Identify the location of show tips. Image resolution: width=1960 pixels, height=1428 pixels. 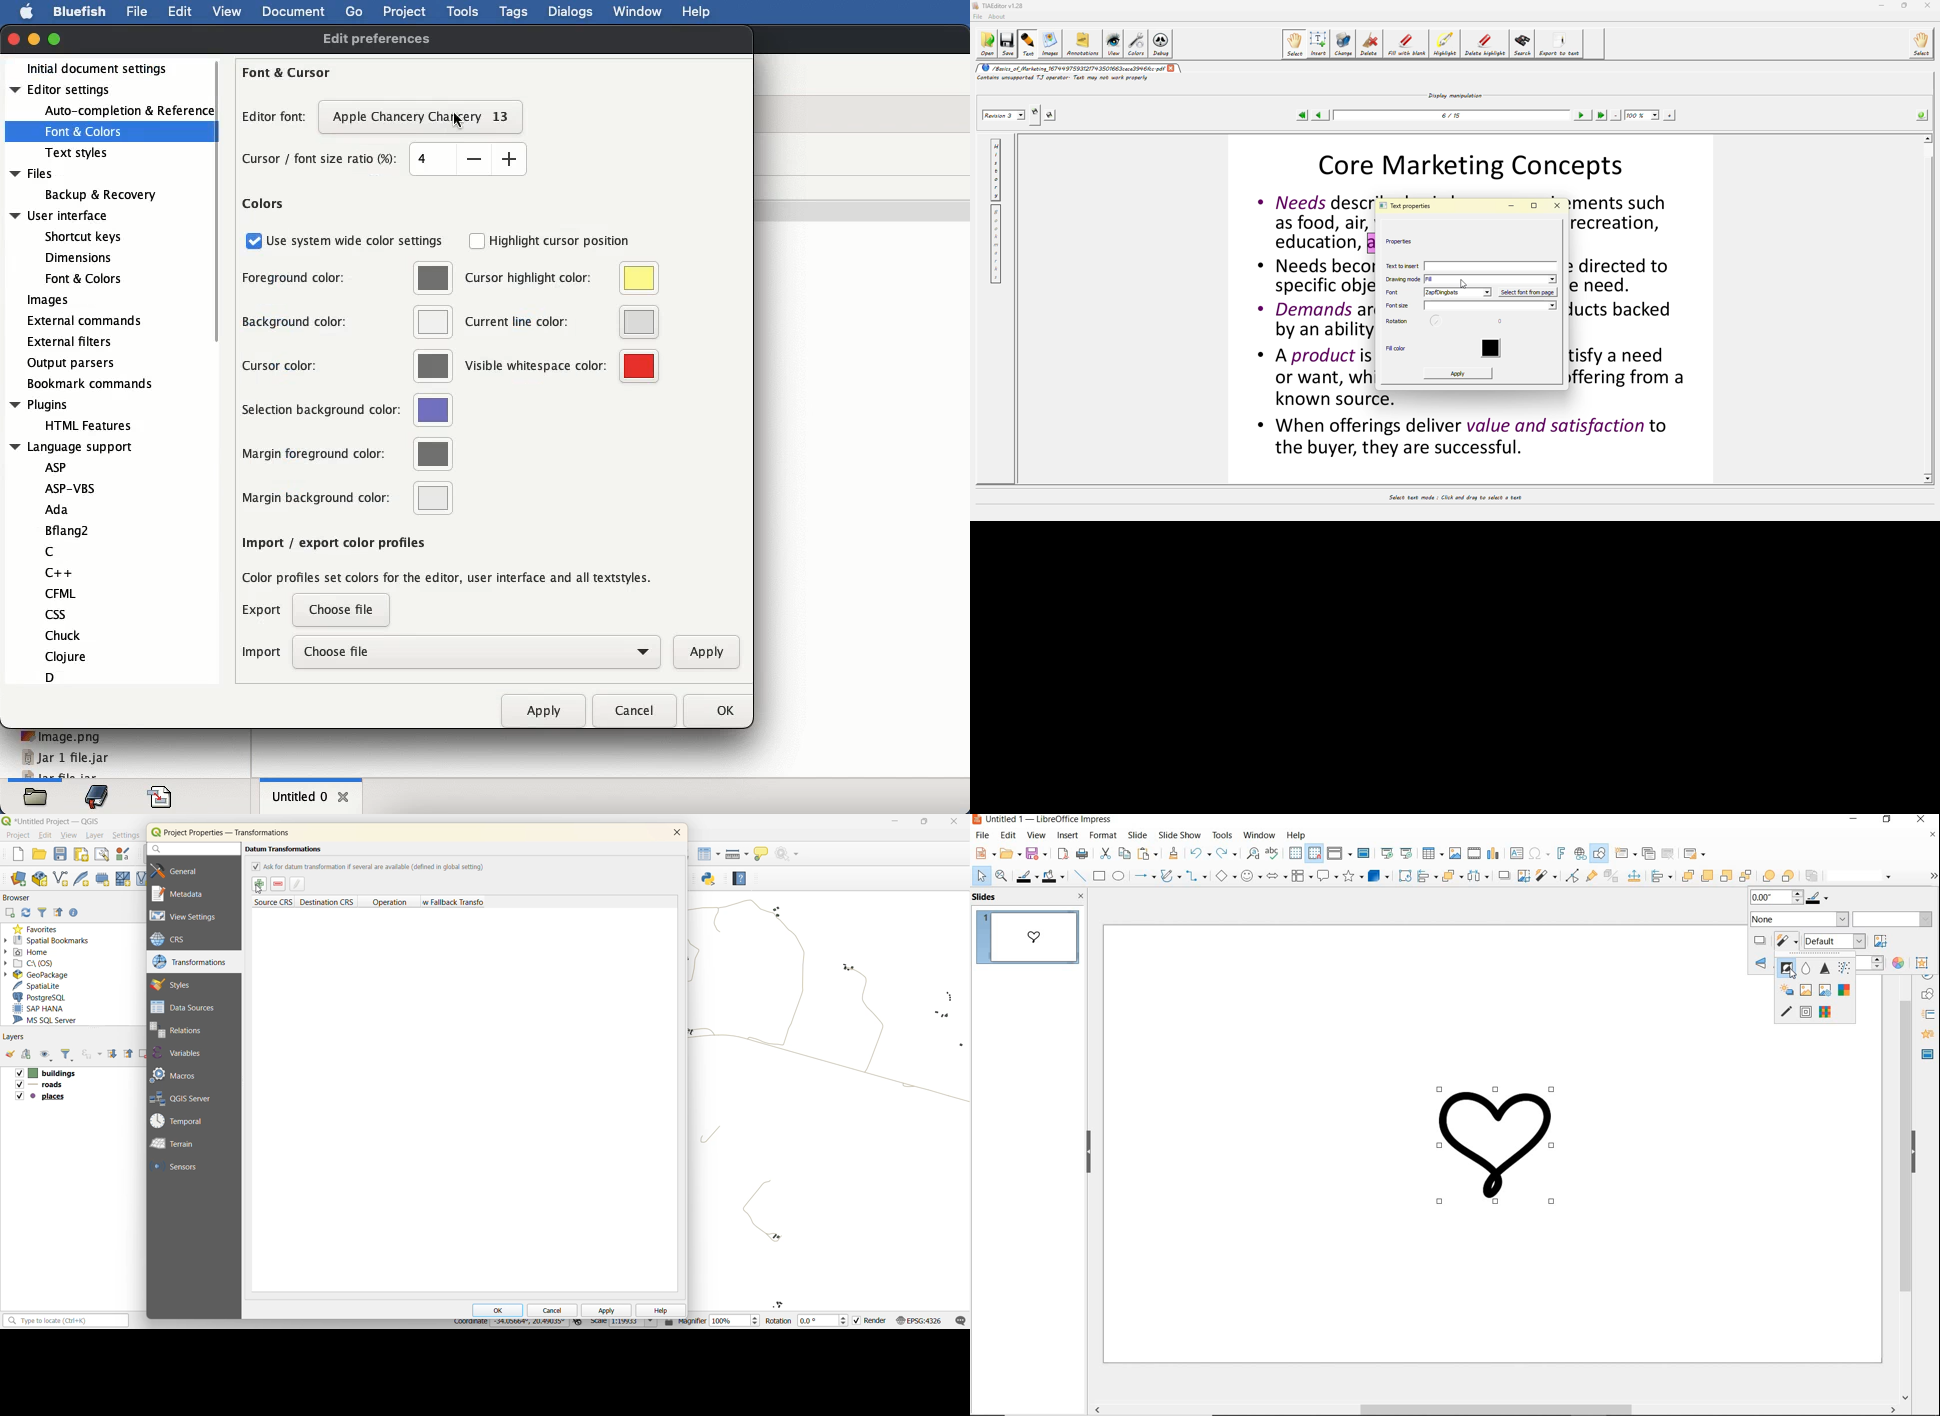
(761, 855).